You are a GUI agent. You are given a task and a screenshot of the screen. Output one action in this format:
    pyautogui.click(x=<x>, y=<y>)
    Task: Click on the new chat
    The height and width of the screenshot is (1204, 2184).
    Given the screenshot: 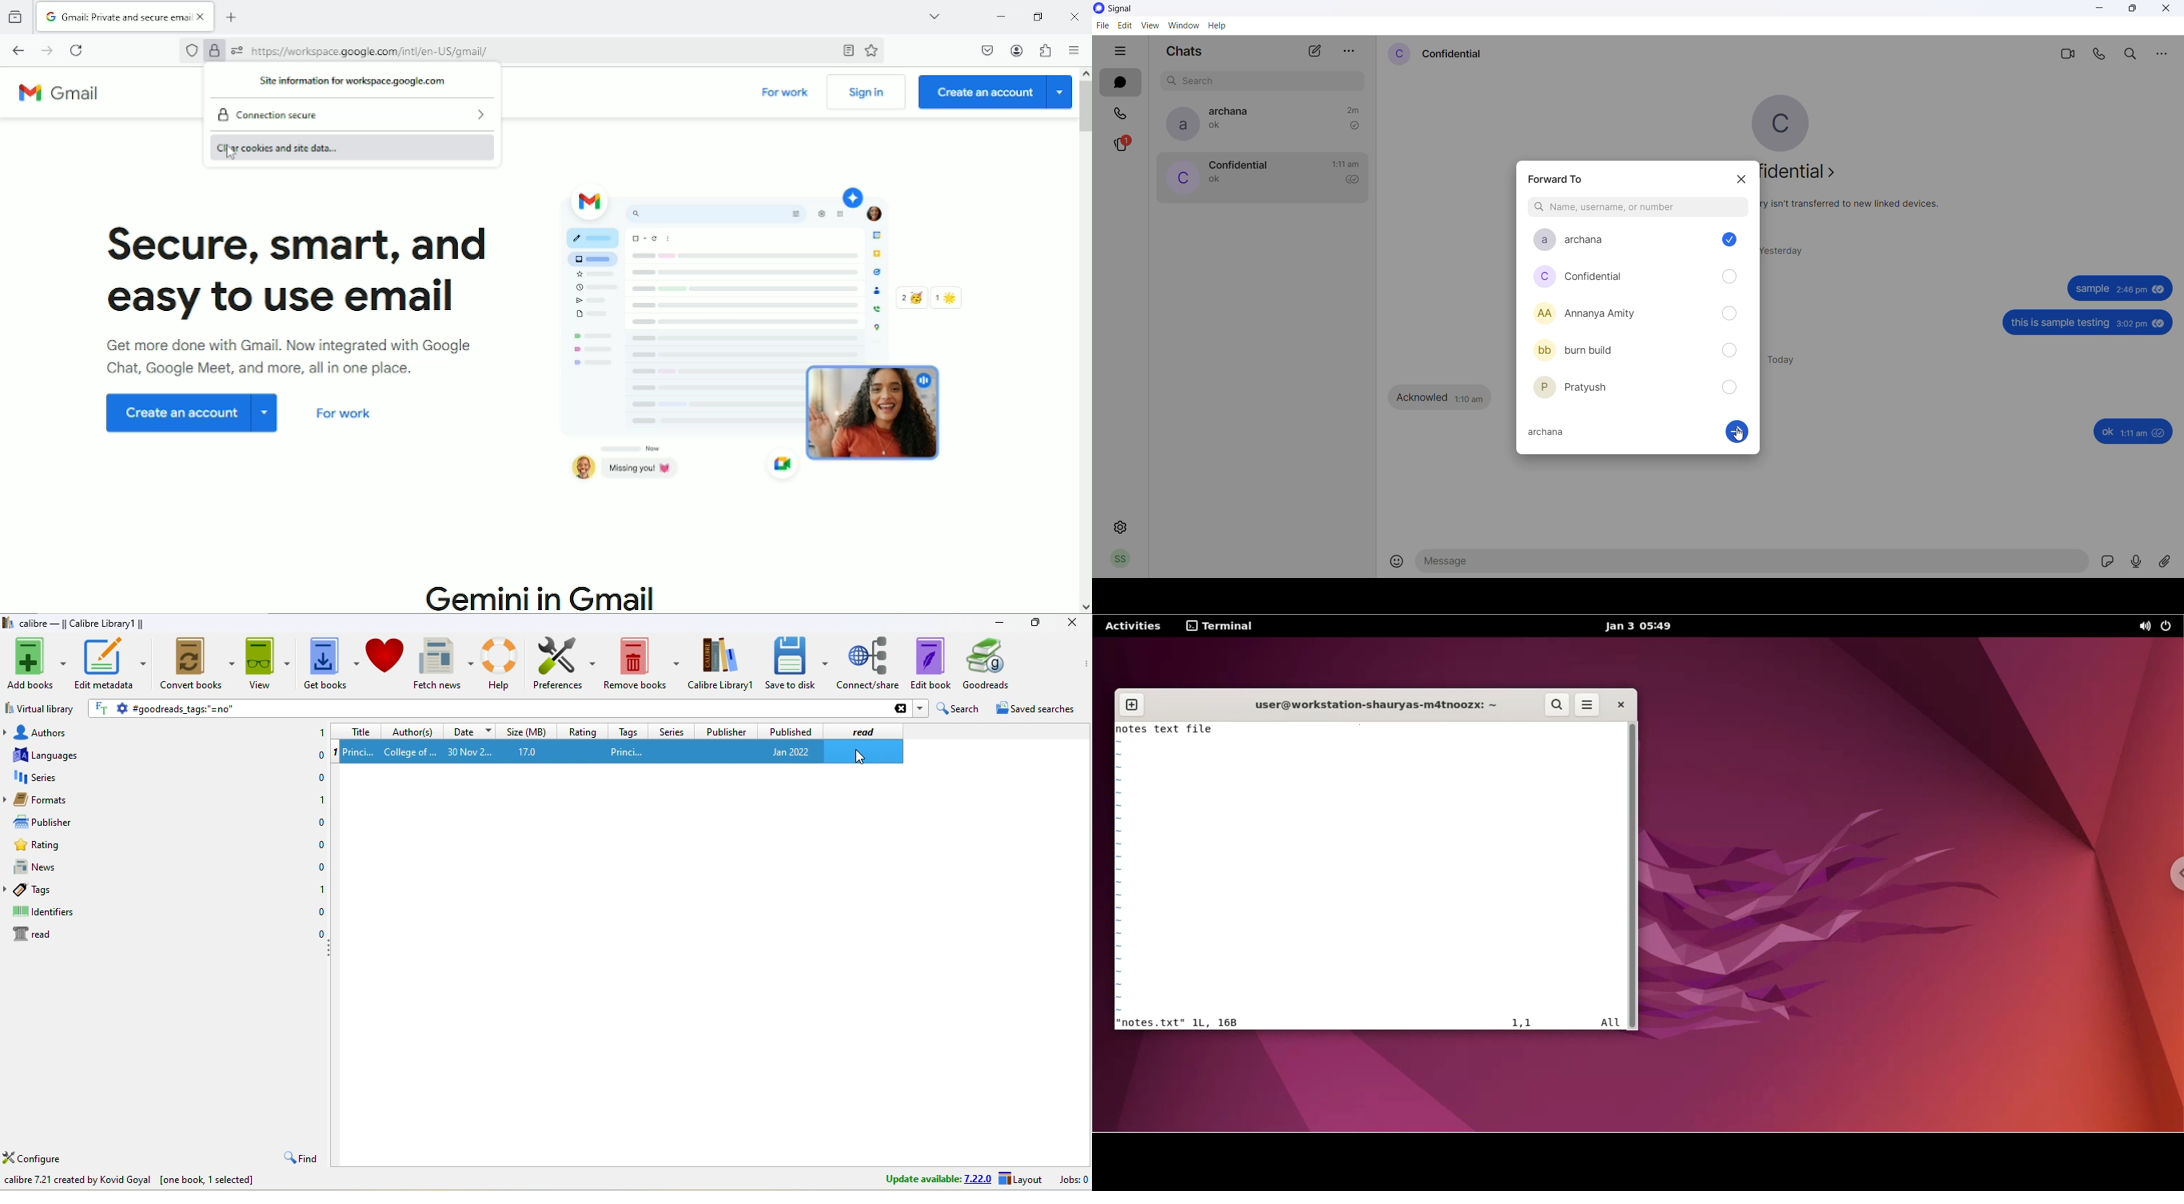 What is the action you would take?
    pyautogui.click(x=1315, y=54)
    